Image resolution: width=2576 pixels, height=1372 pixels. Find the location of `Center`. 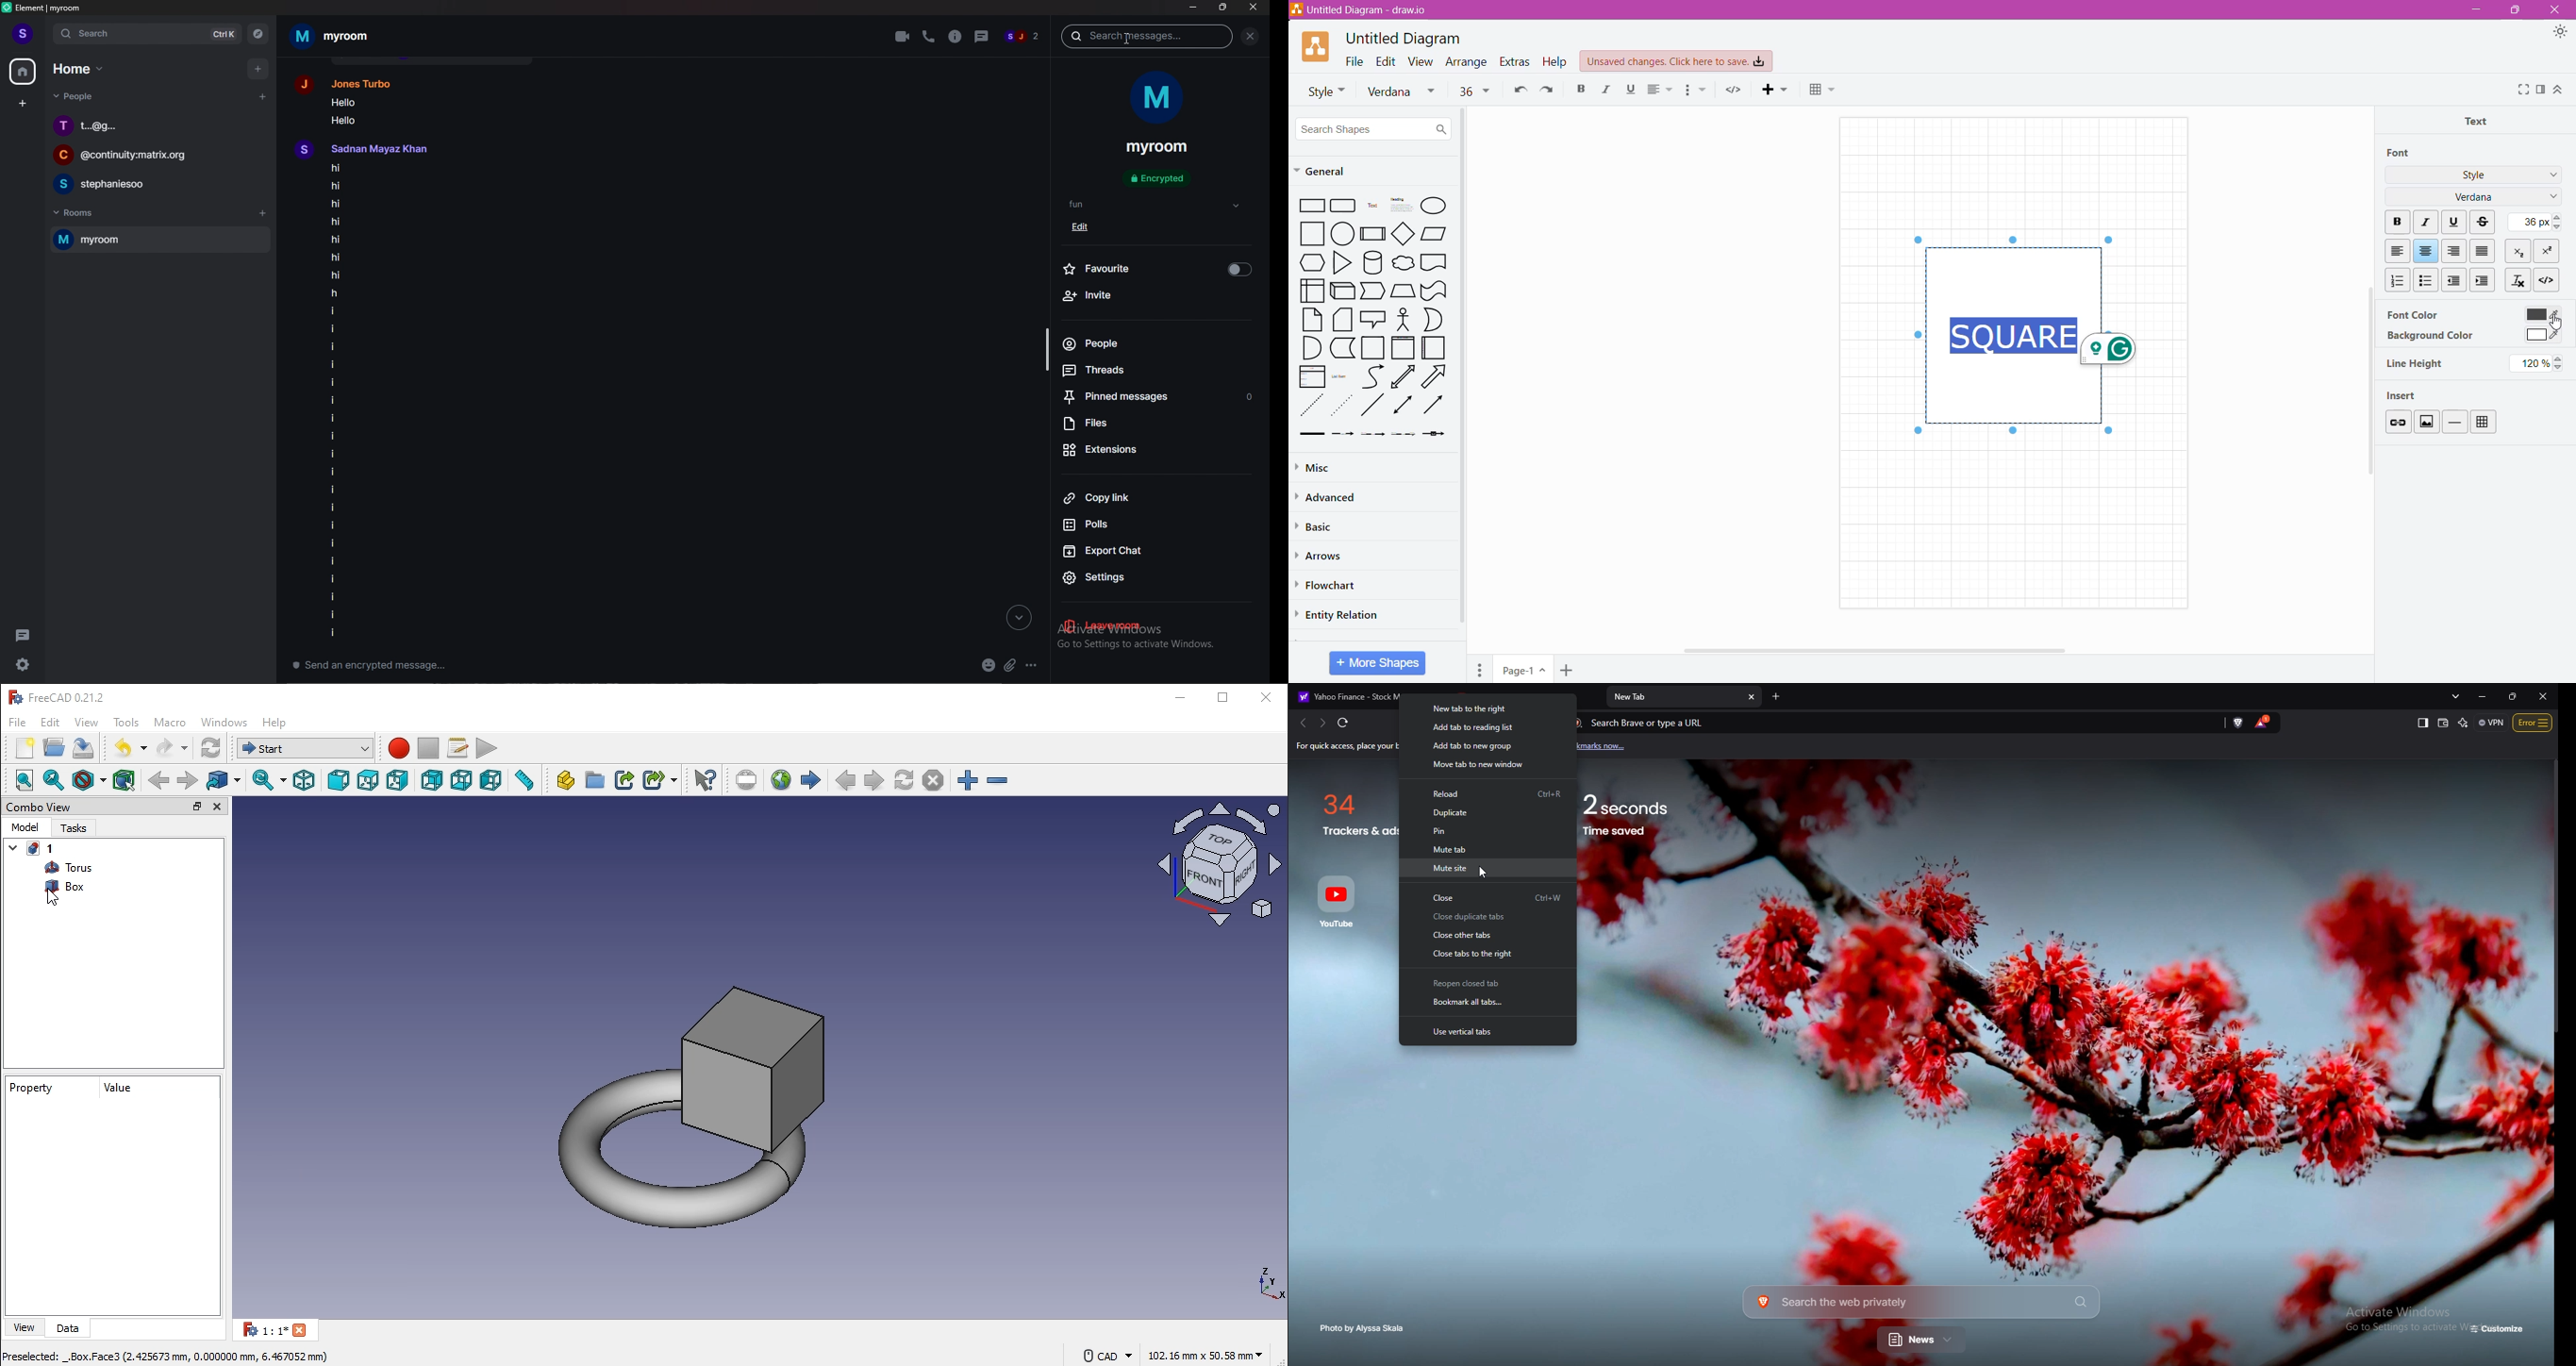

Center is located at coordinates (2426, 251).